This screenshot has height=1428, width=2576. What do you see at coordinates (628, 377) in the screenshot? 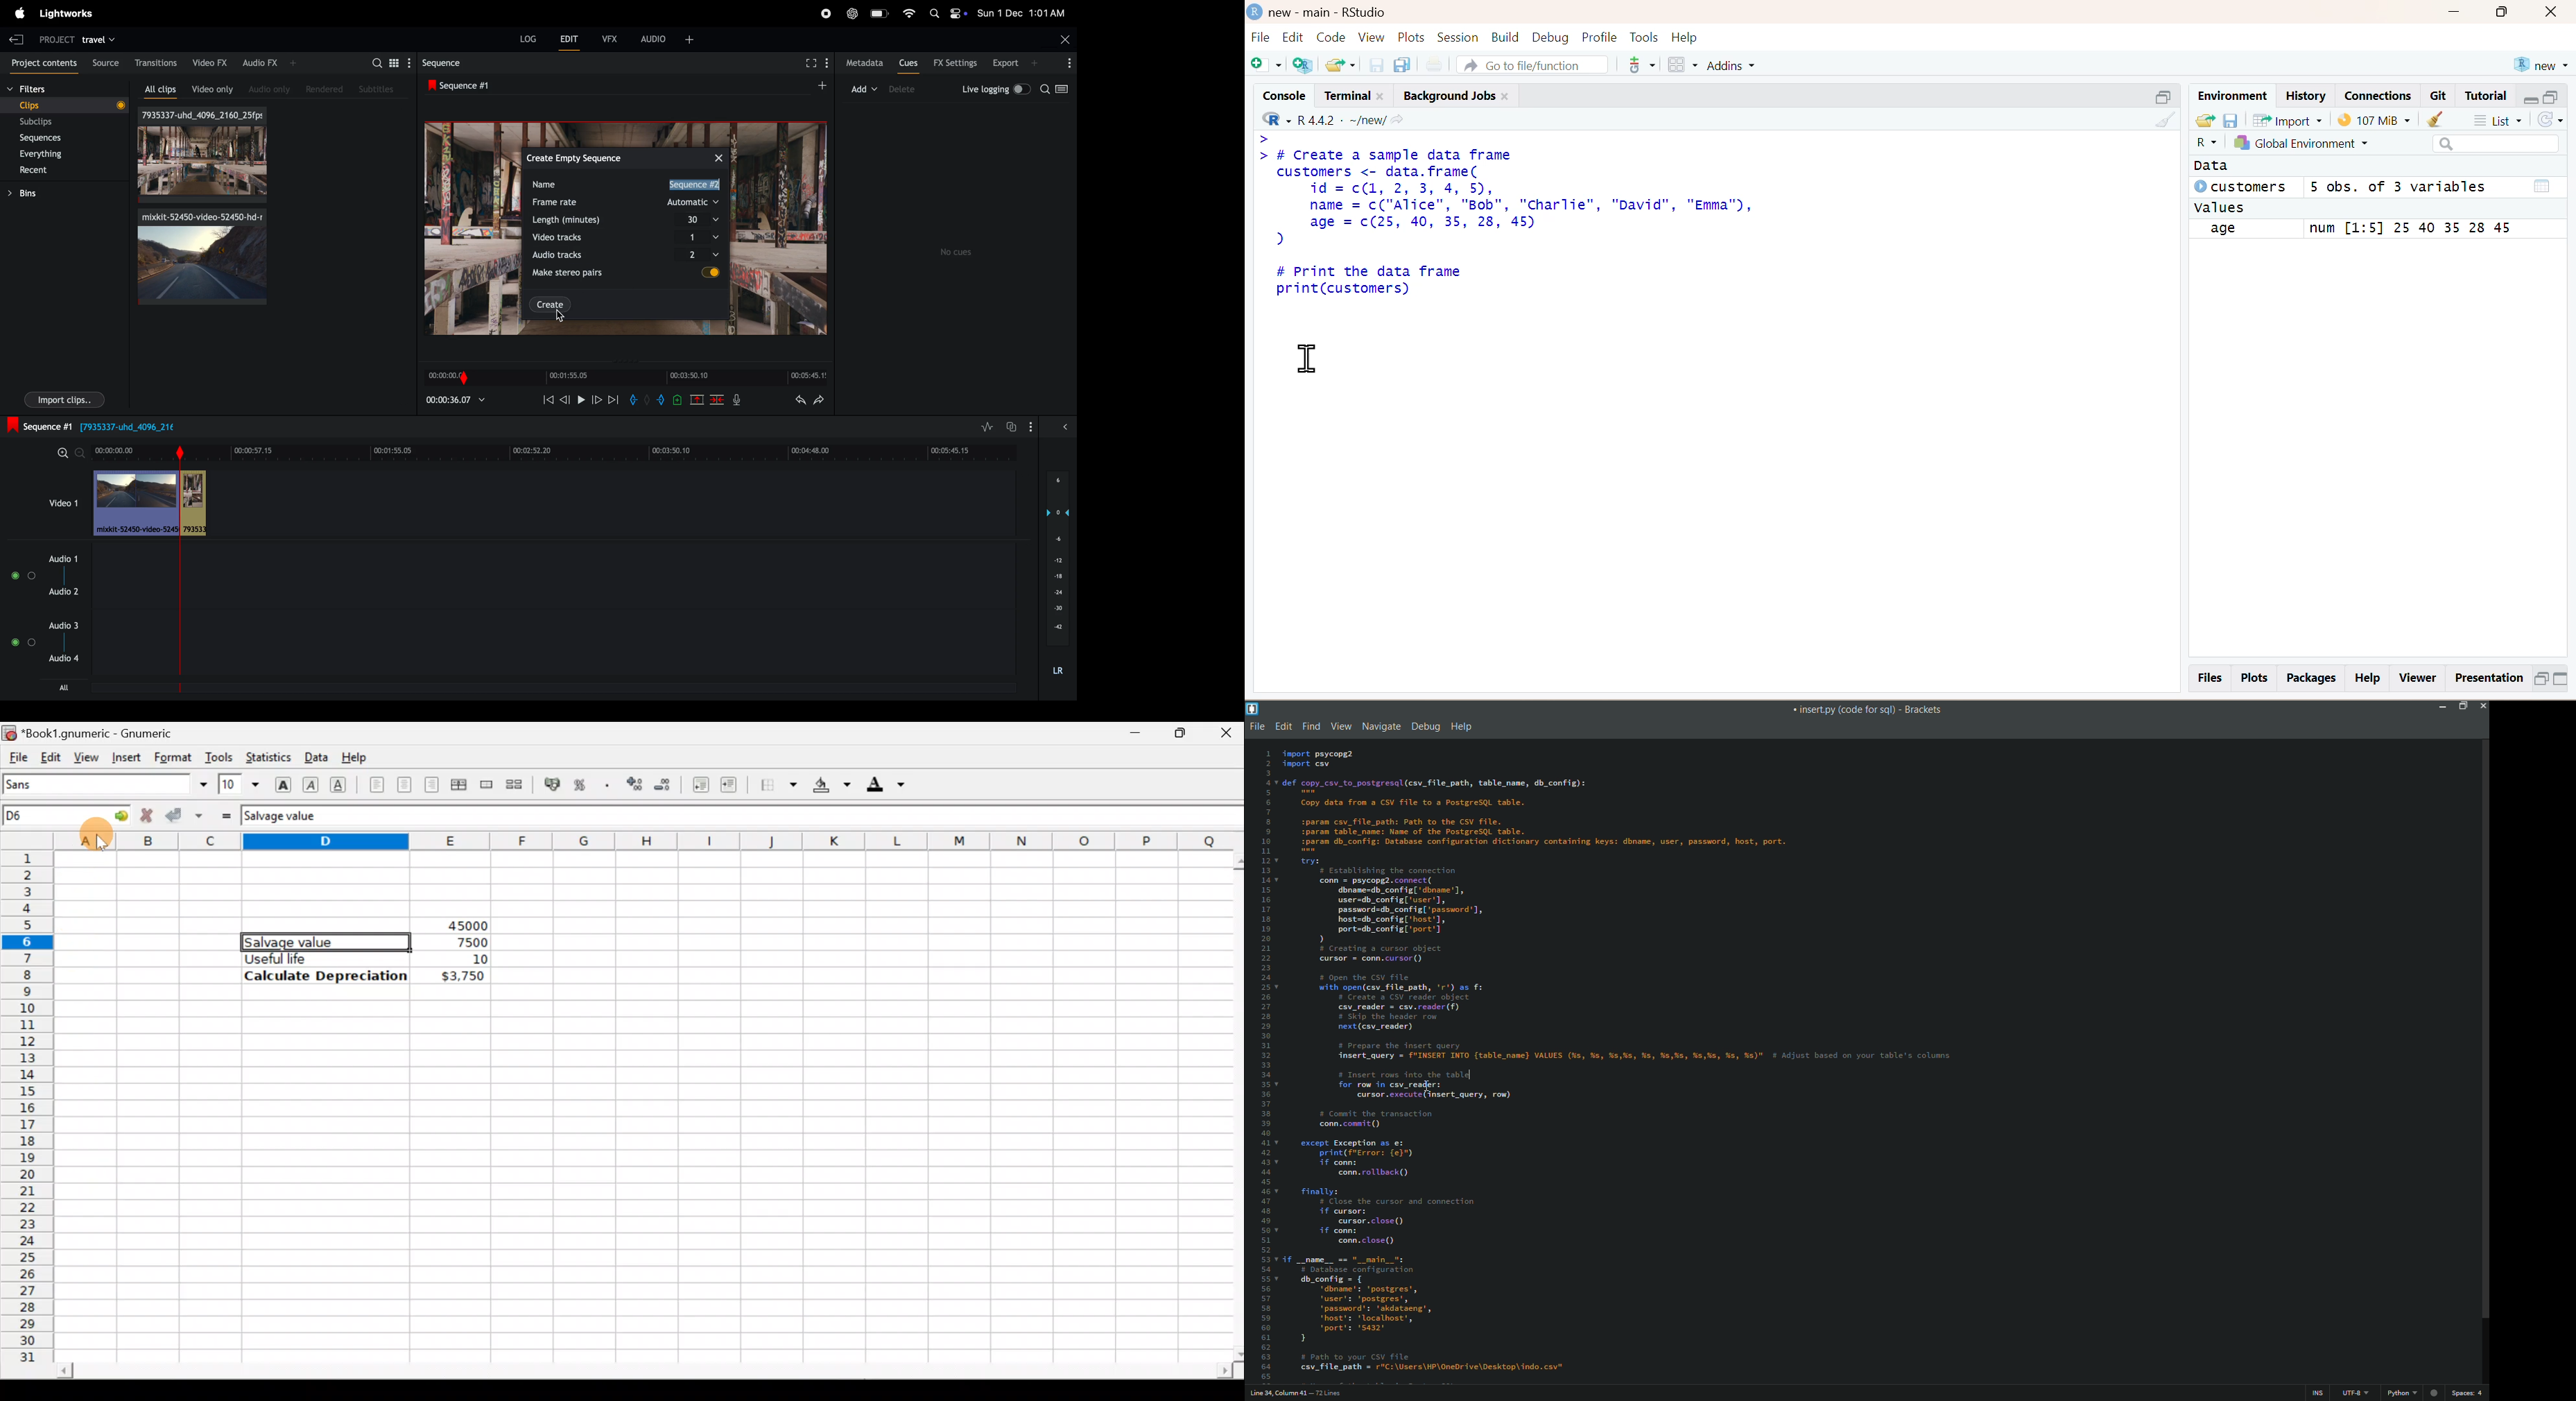
I see `time frame` at bounding box center [628, 377].